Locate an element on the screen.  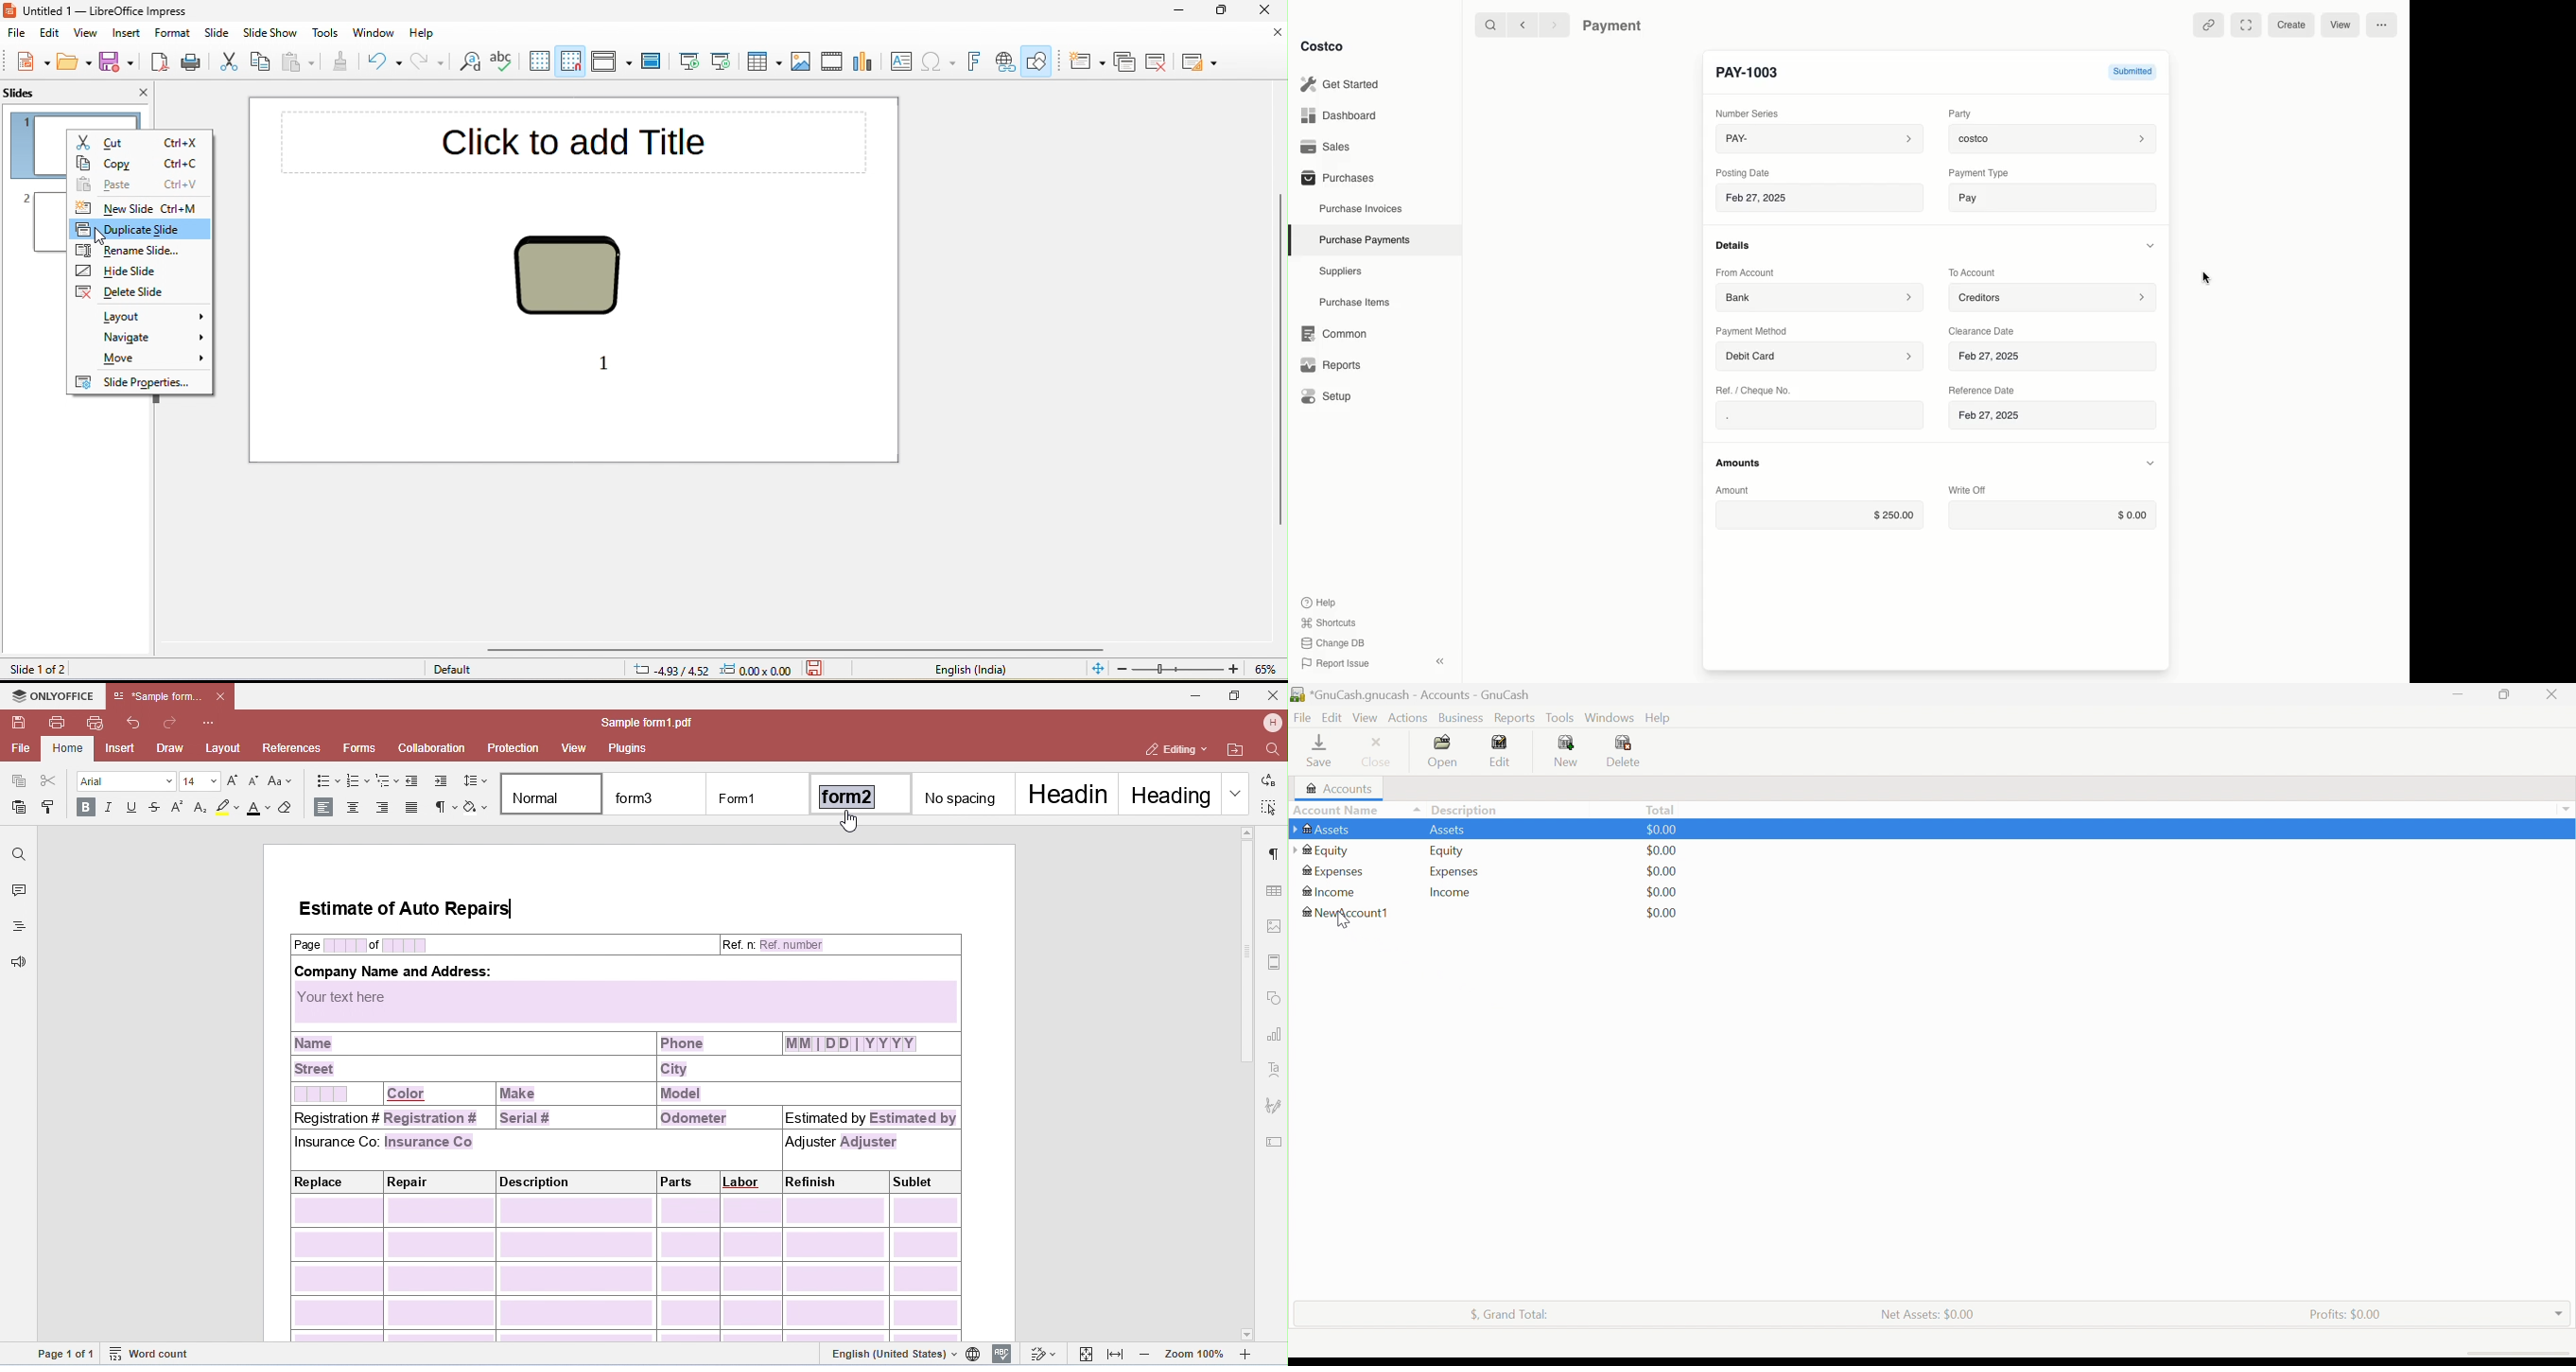
navigate is located at coordinates (140, 338).